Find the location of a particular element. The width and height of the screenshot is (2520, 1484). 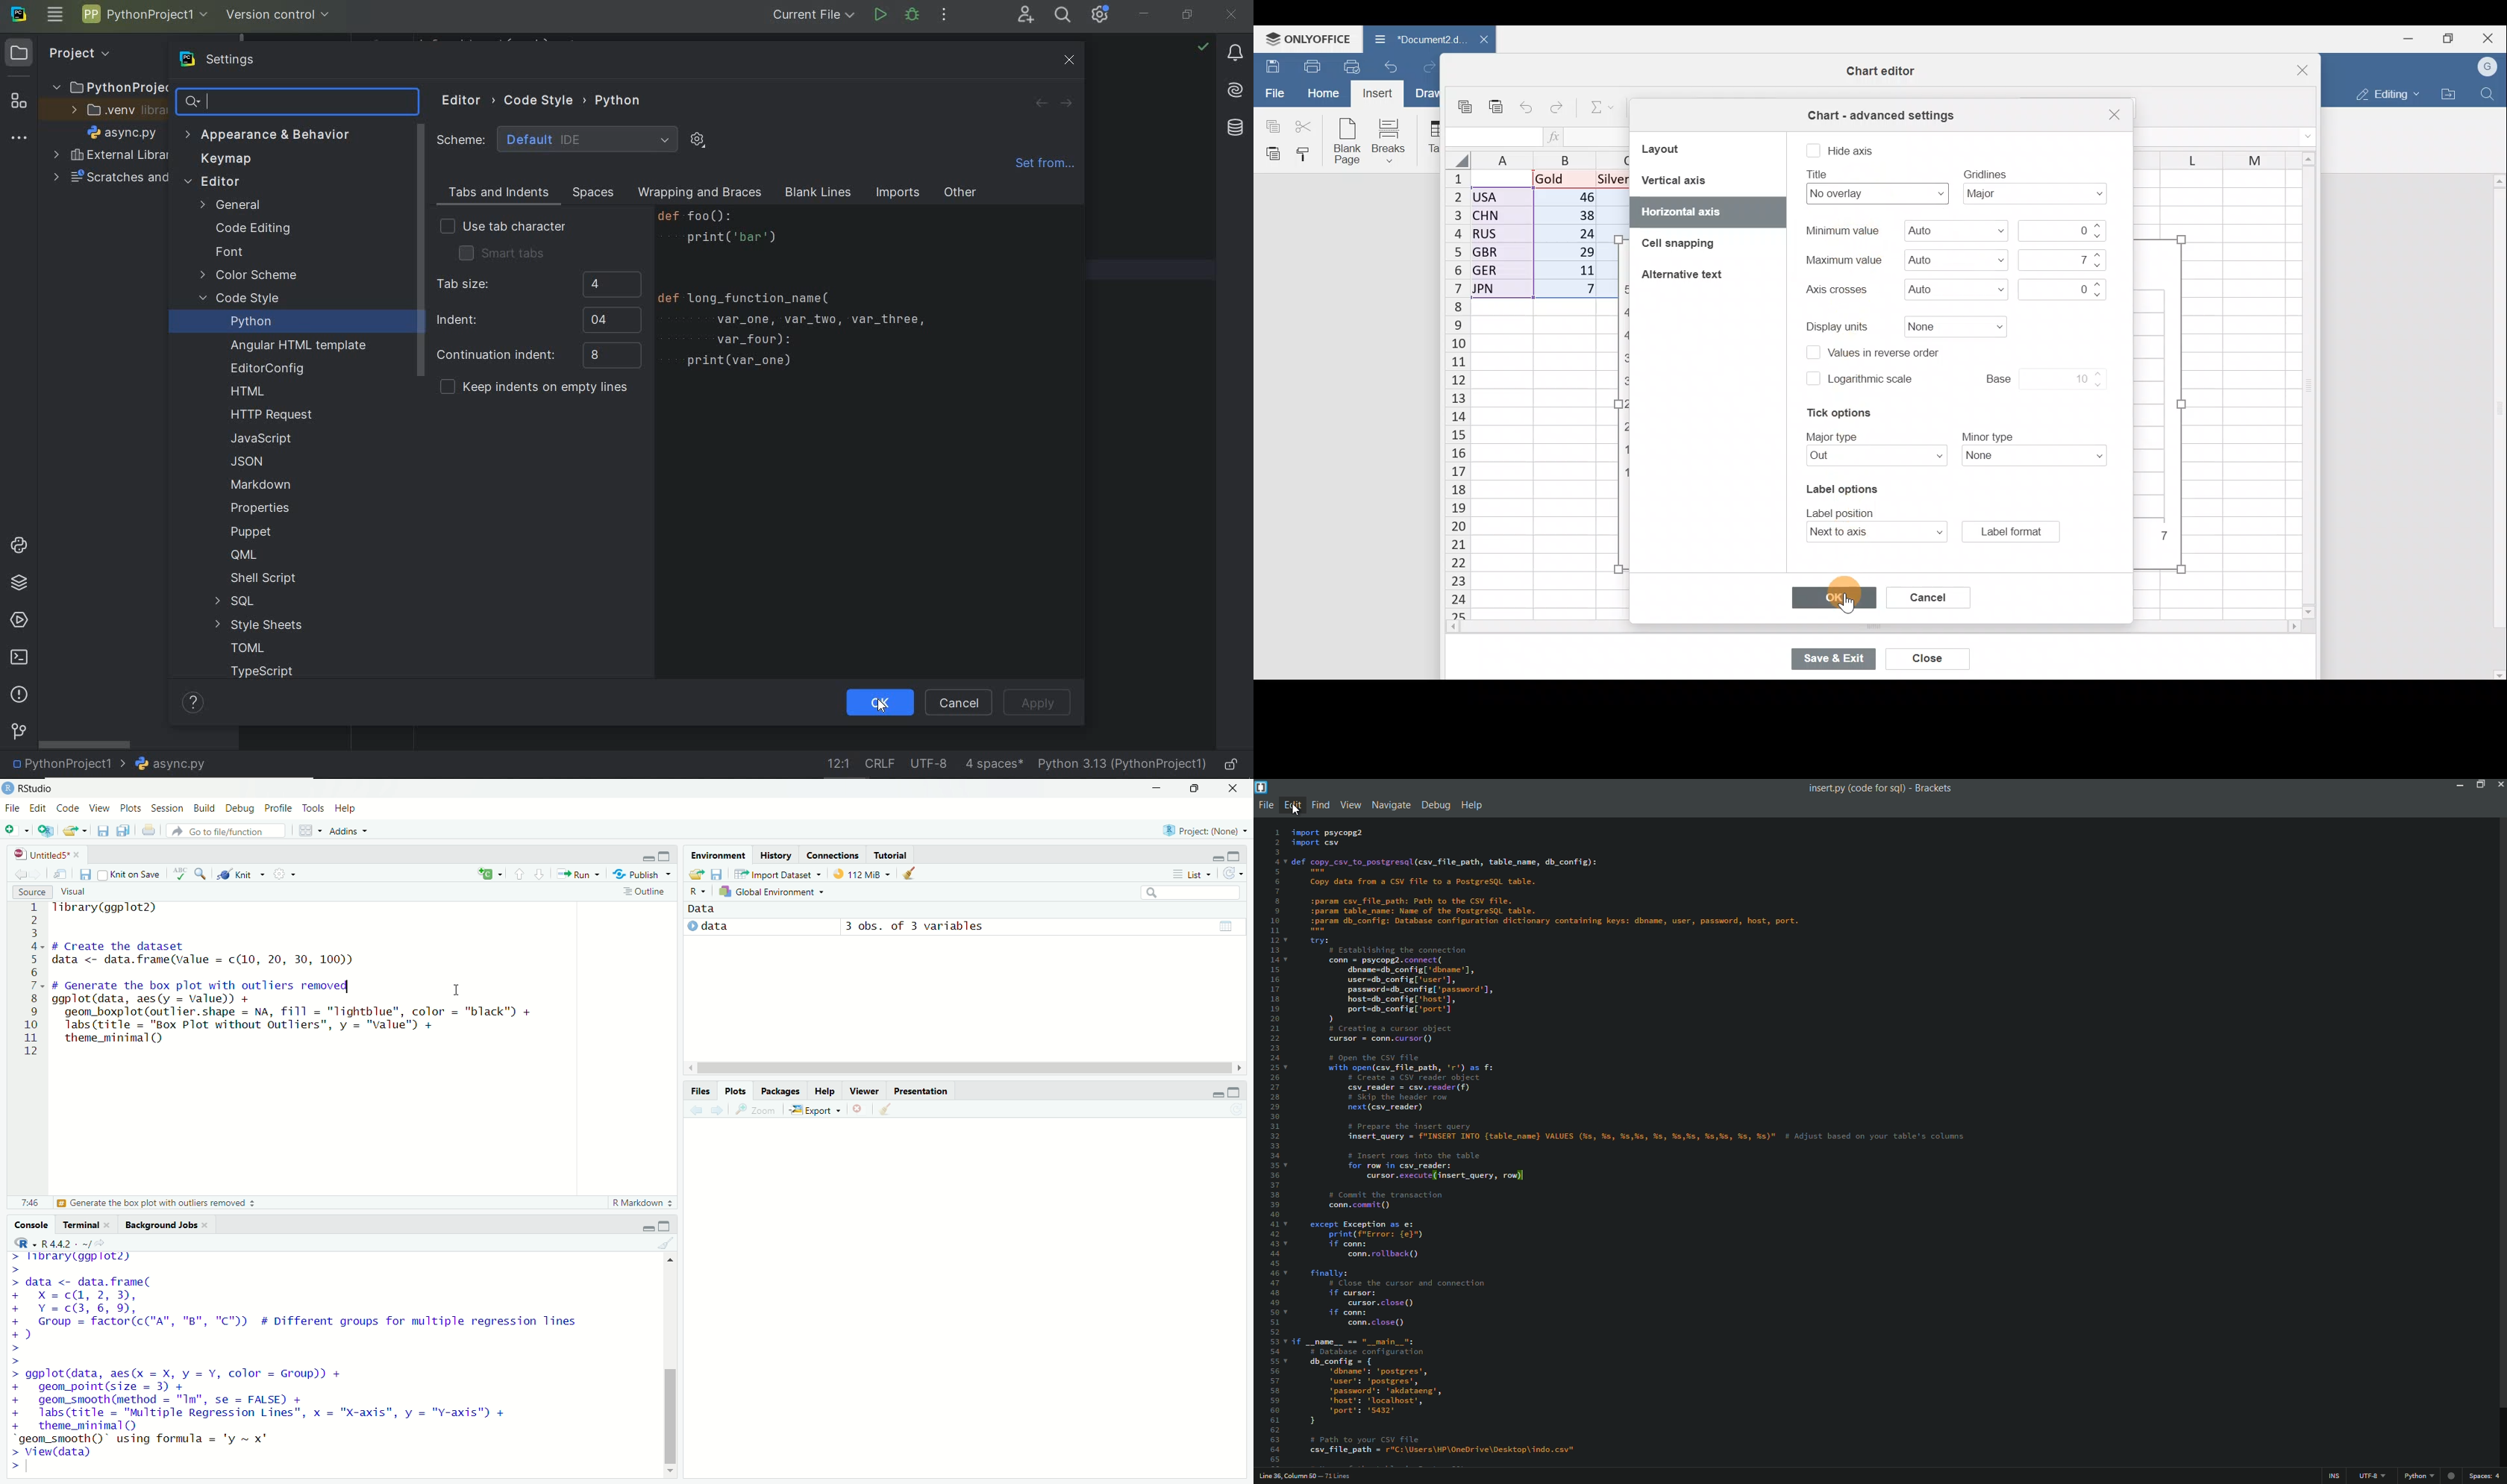

Plots is located at coordinates (132, 808).